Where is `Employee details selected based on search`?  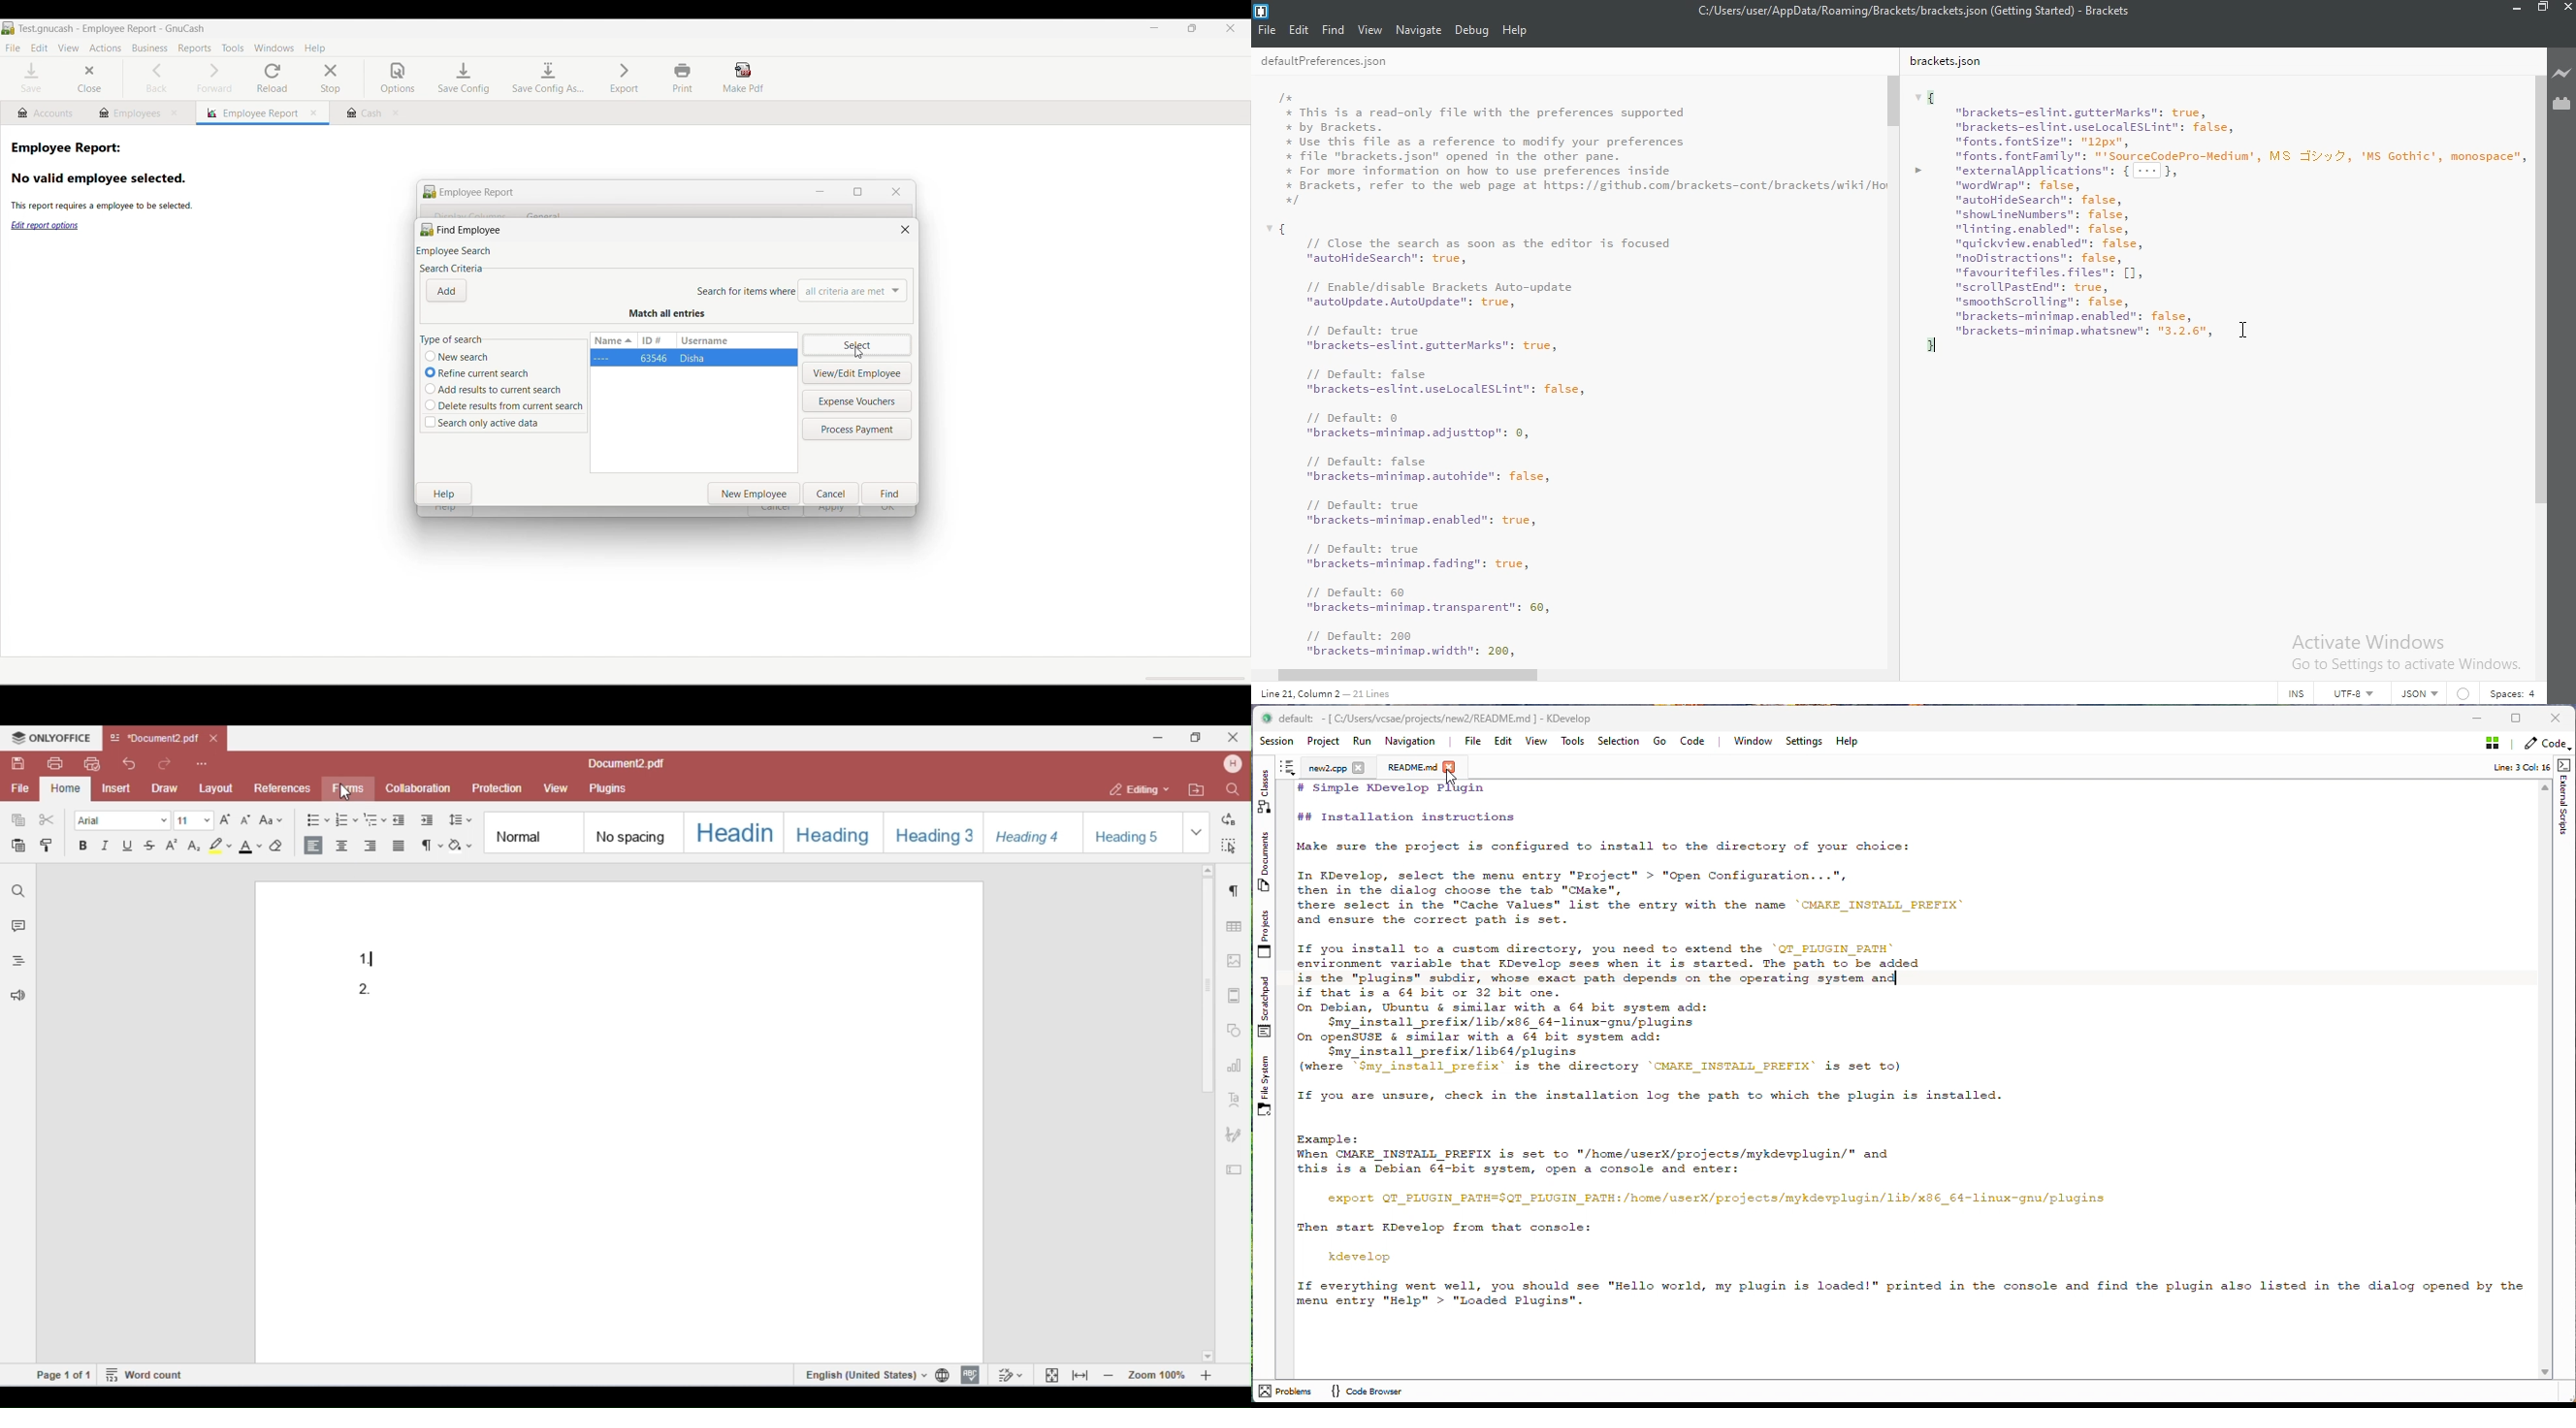 Employee details selected based on search is located at coordinates (694, 357).